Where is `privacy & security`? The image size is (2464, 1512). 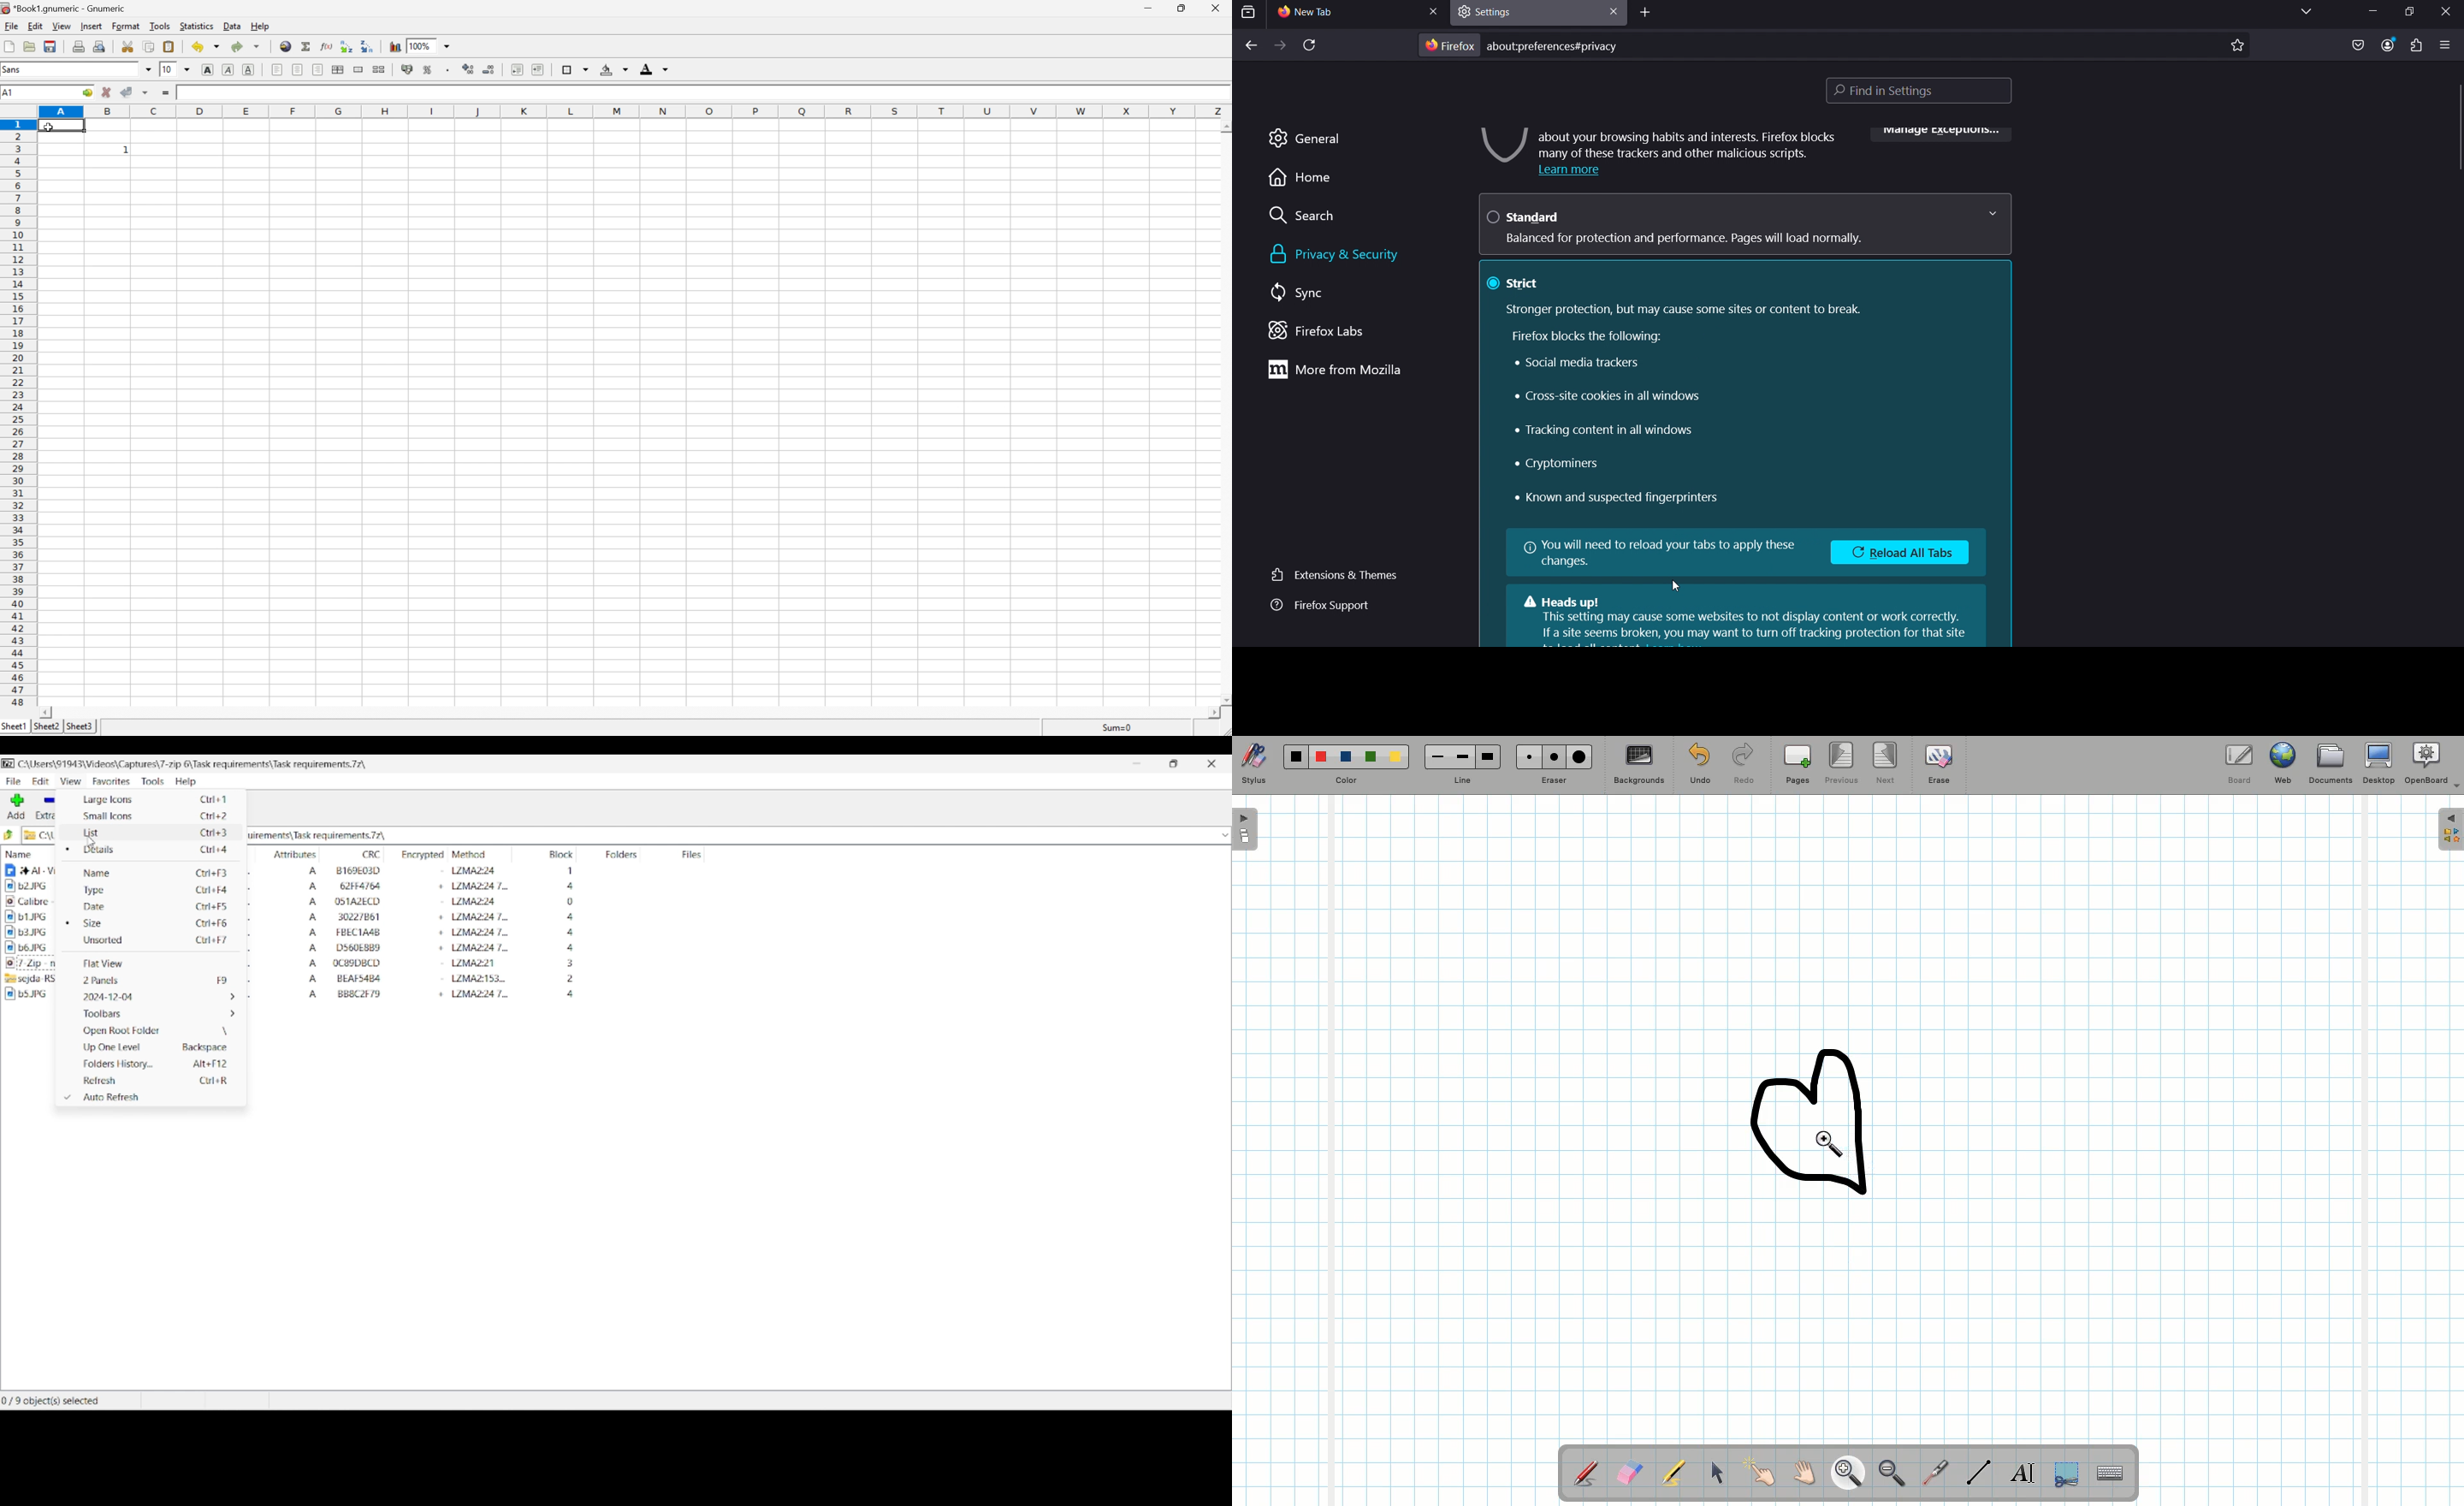
privacy & security is located at coordinates (1349, 255).